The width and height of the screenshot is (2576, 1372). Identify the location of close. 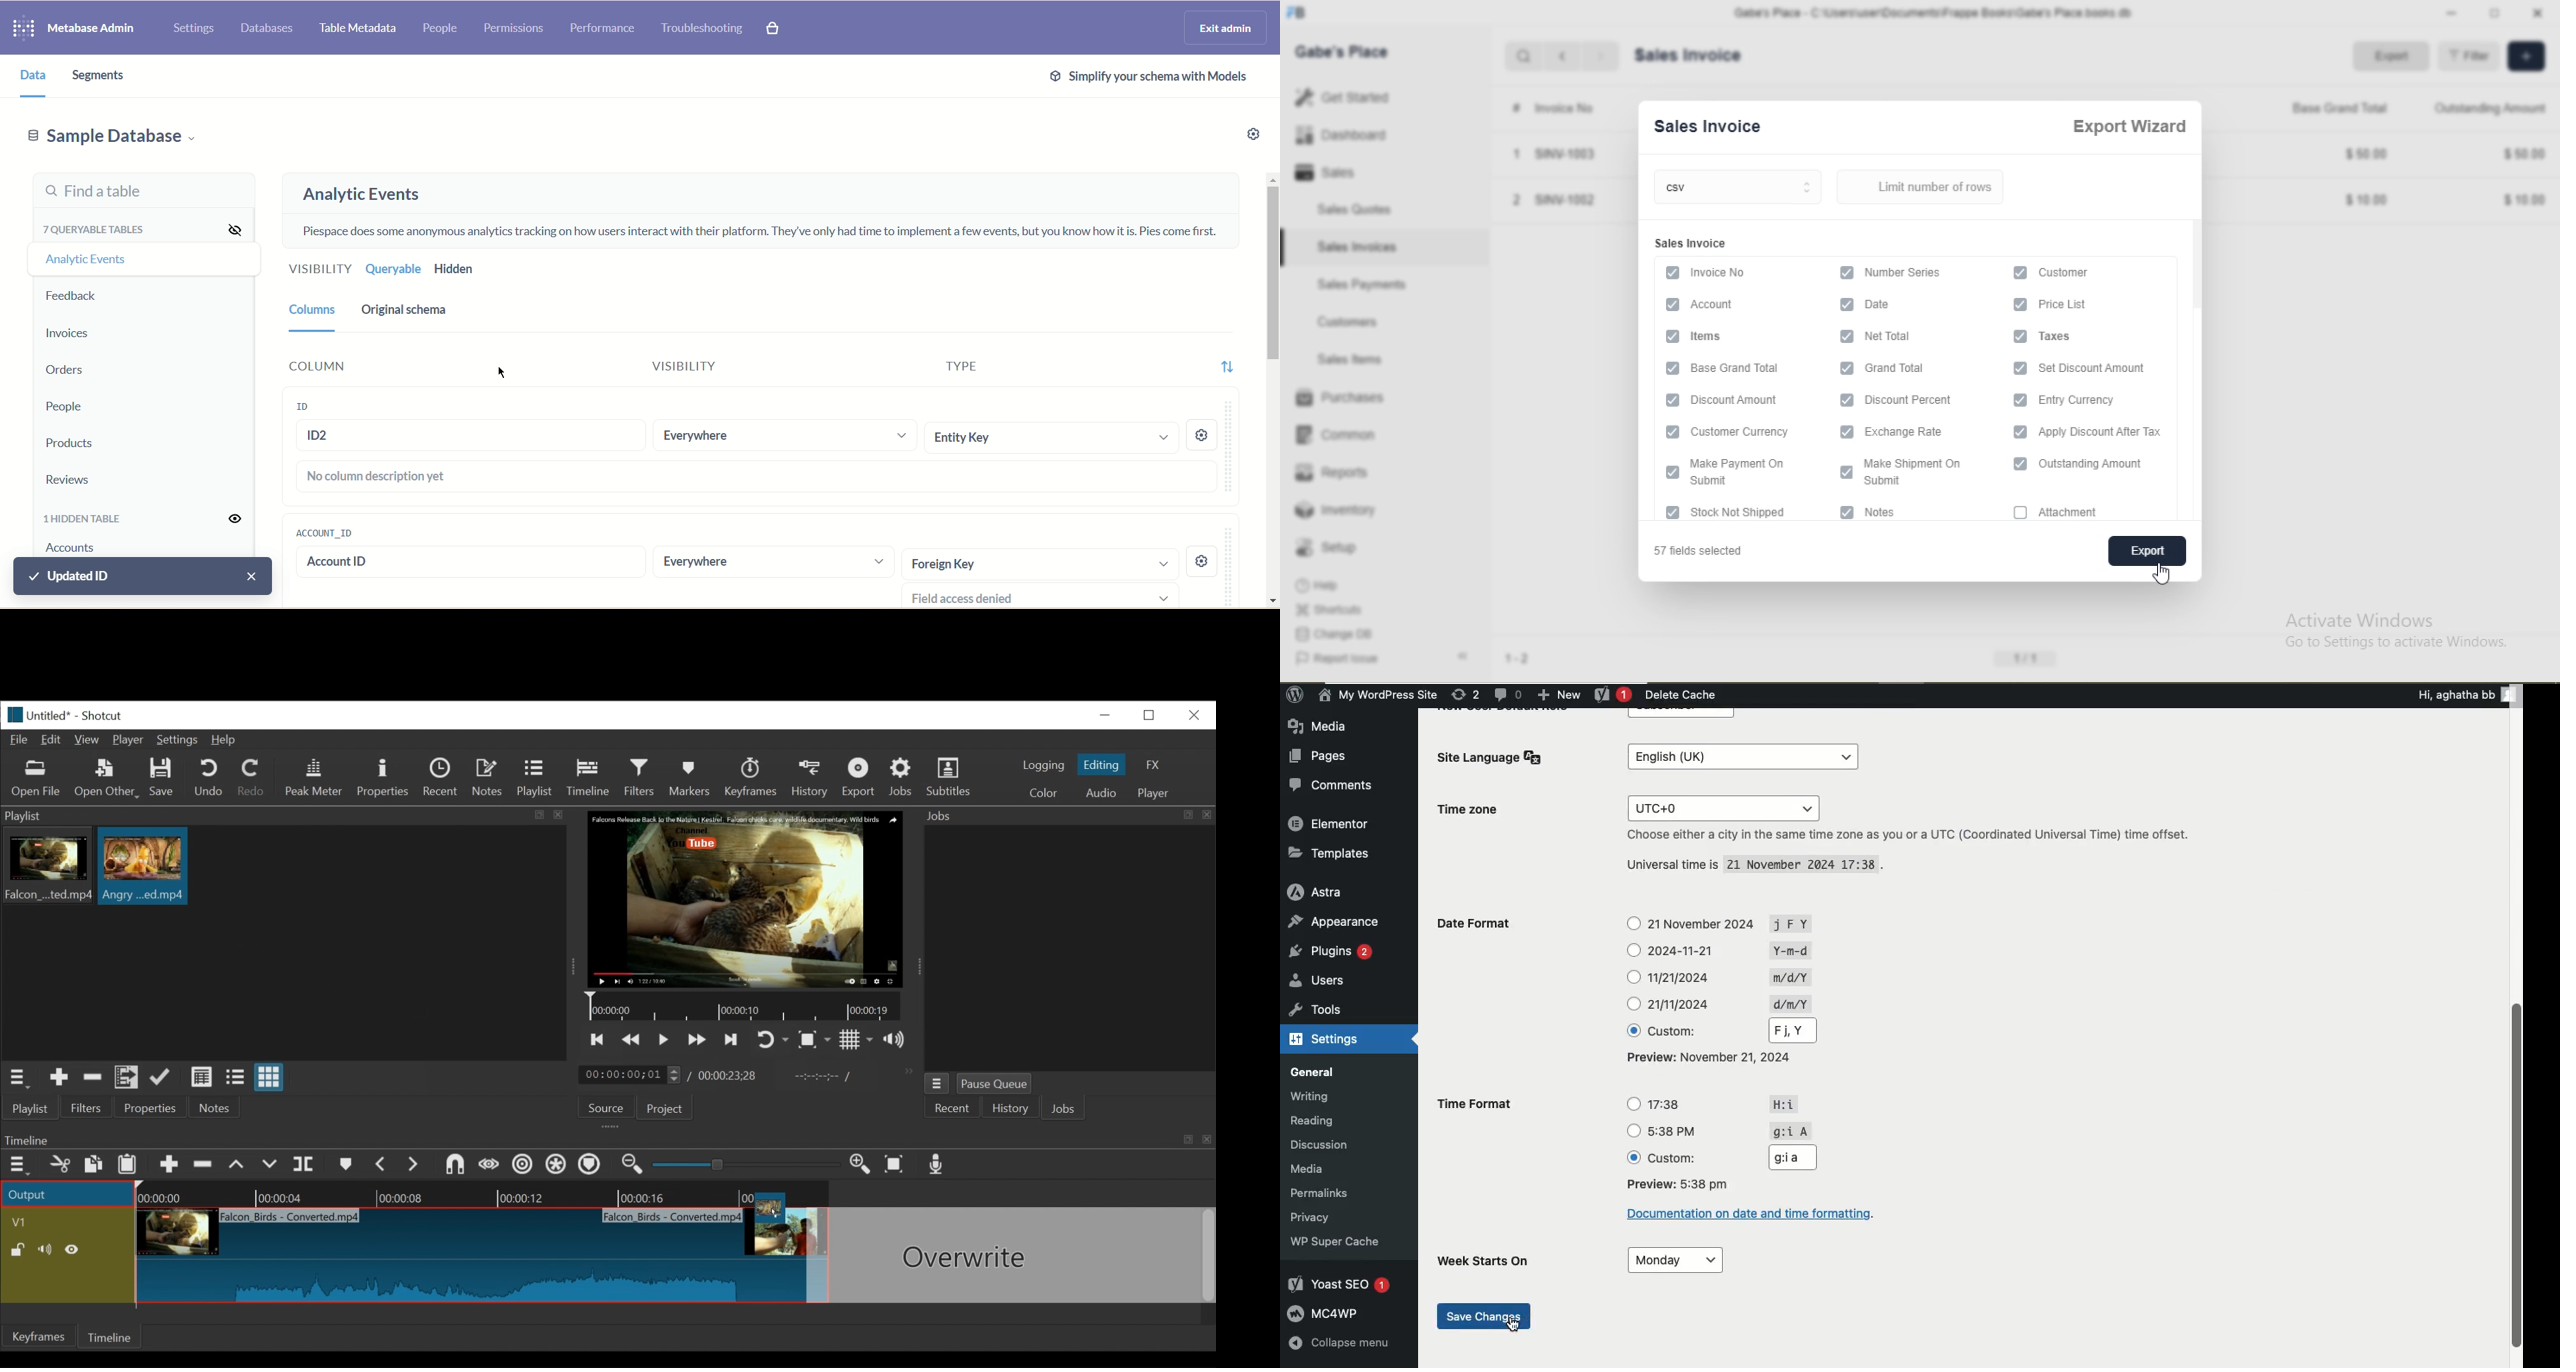
(1193, 714).